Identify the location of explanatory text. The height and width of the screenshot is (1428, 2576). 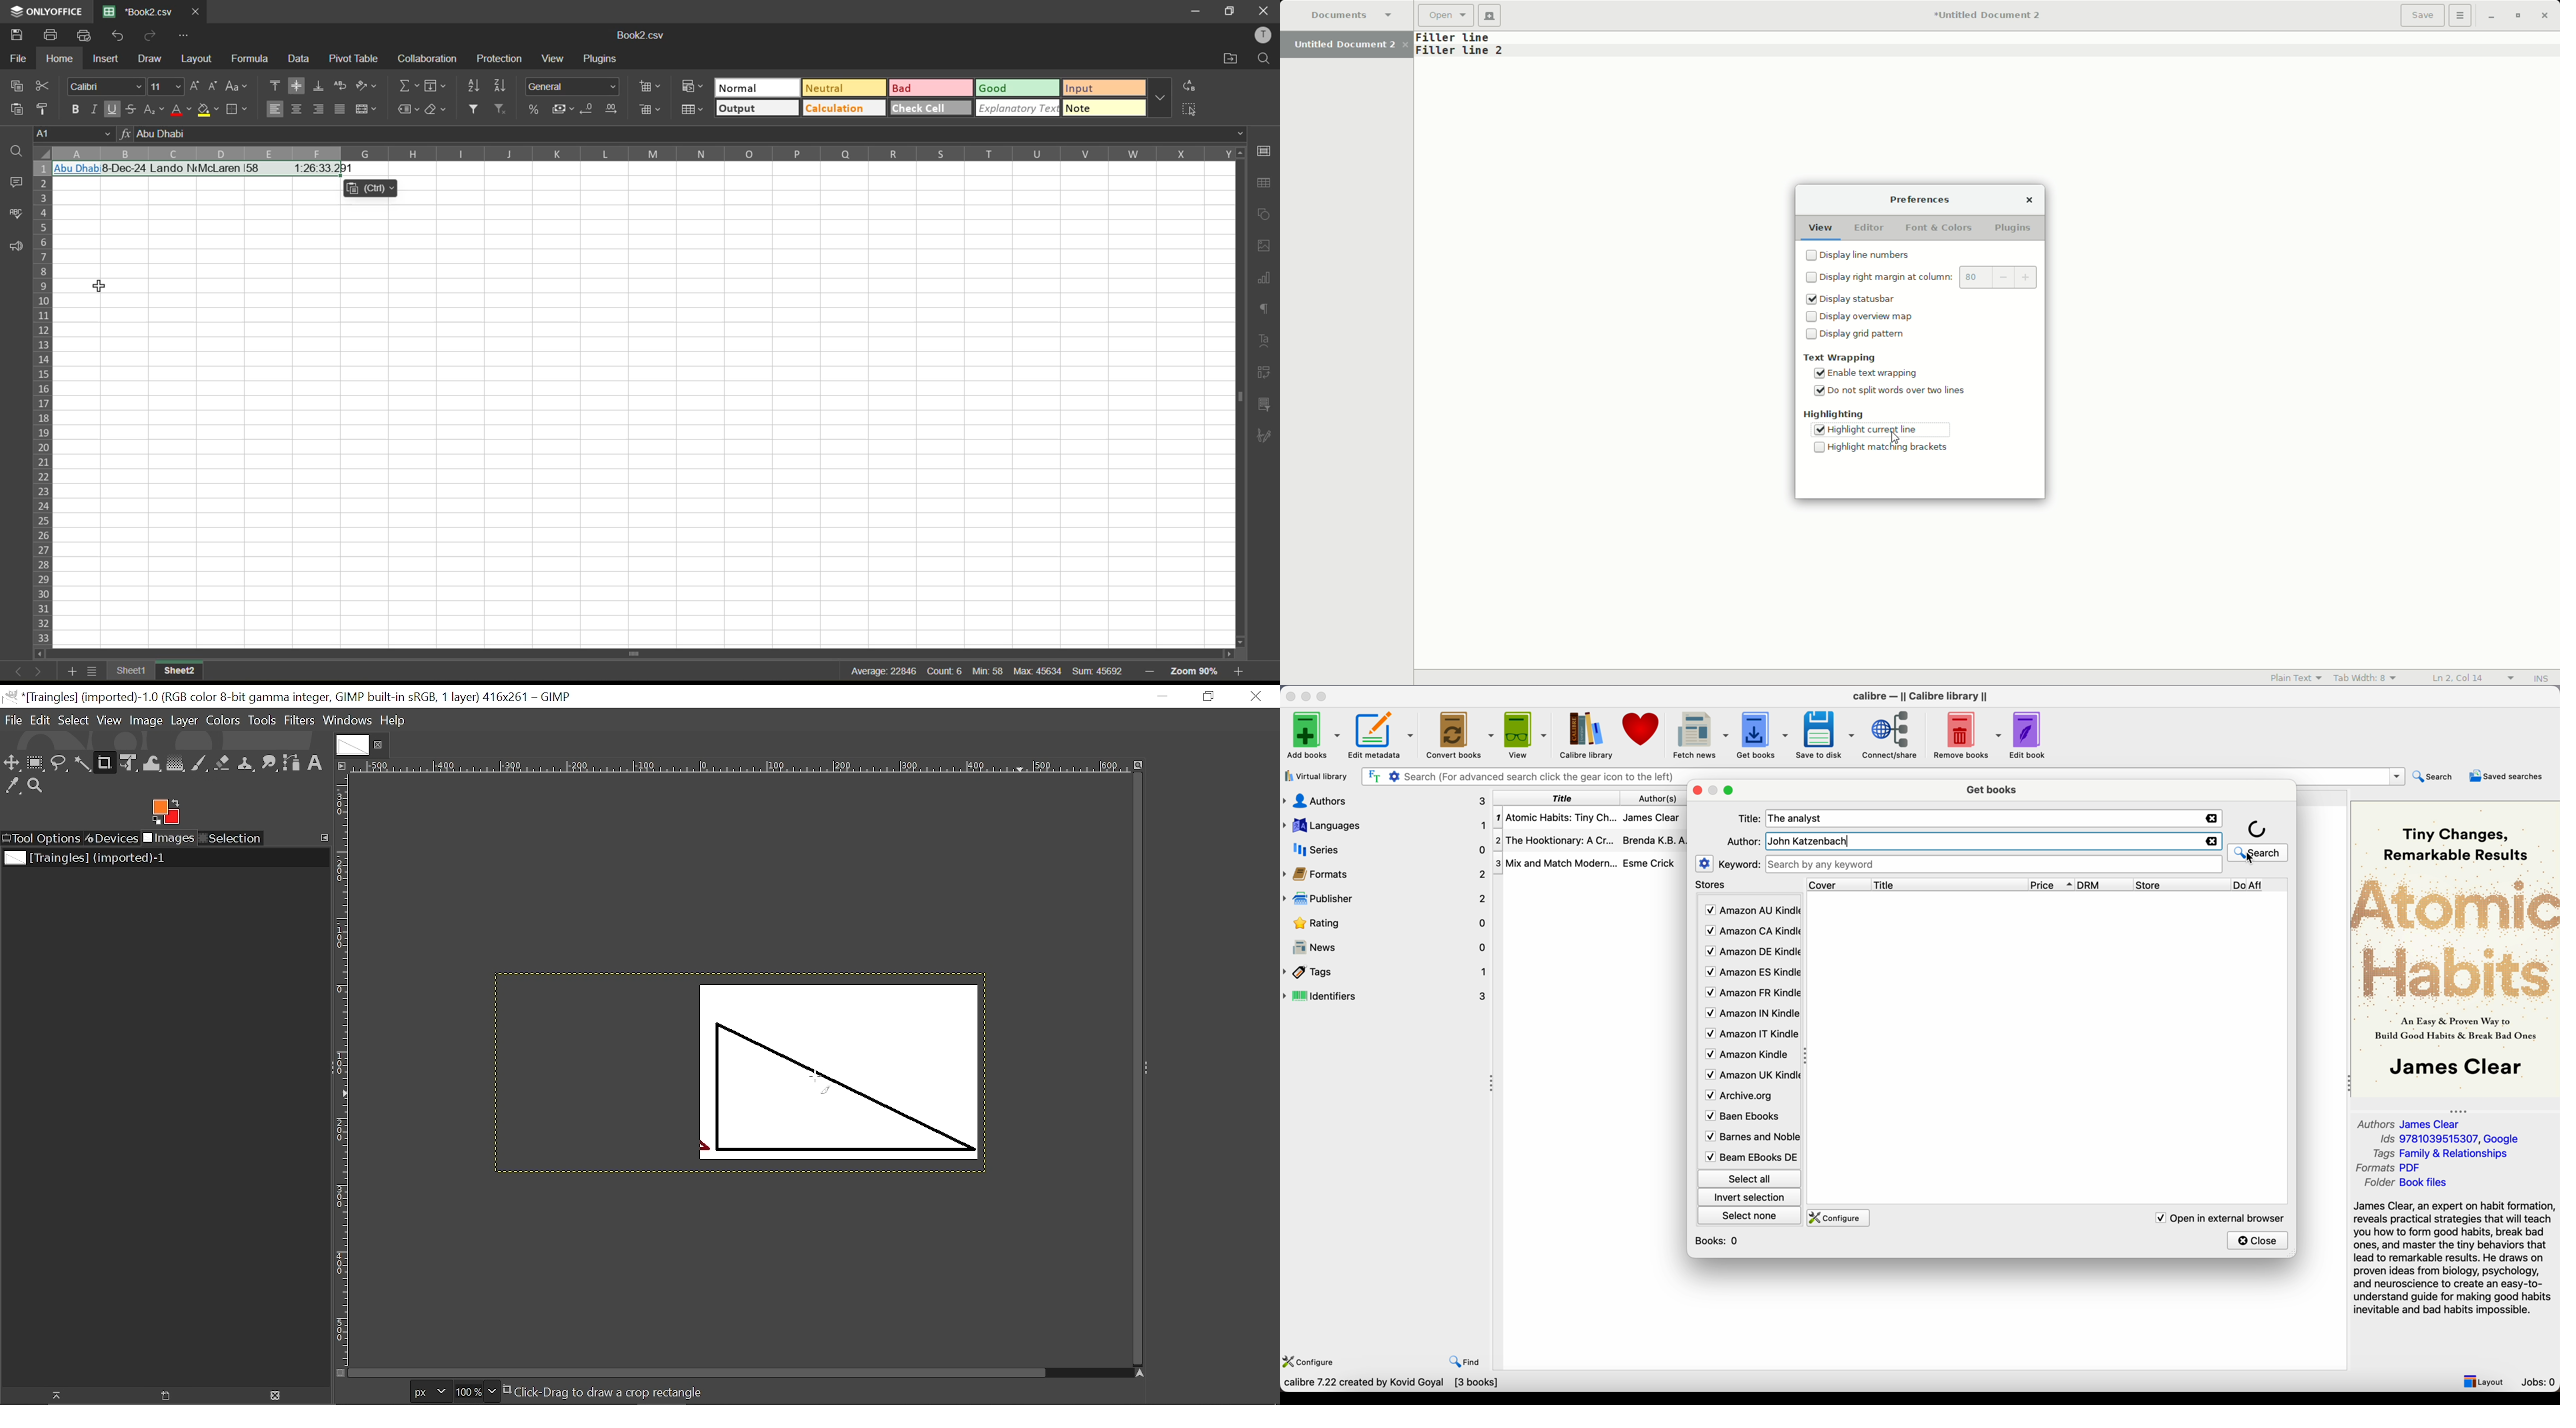
(1019, 109).